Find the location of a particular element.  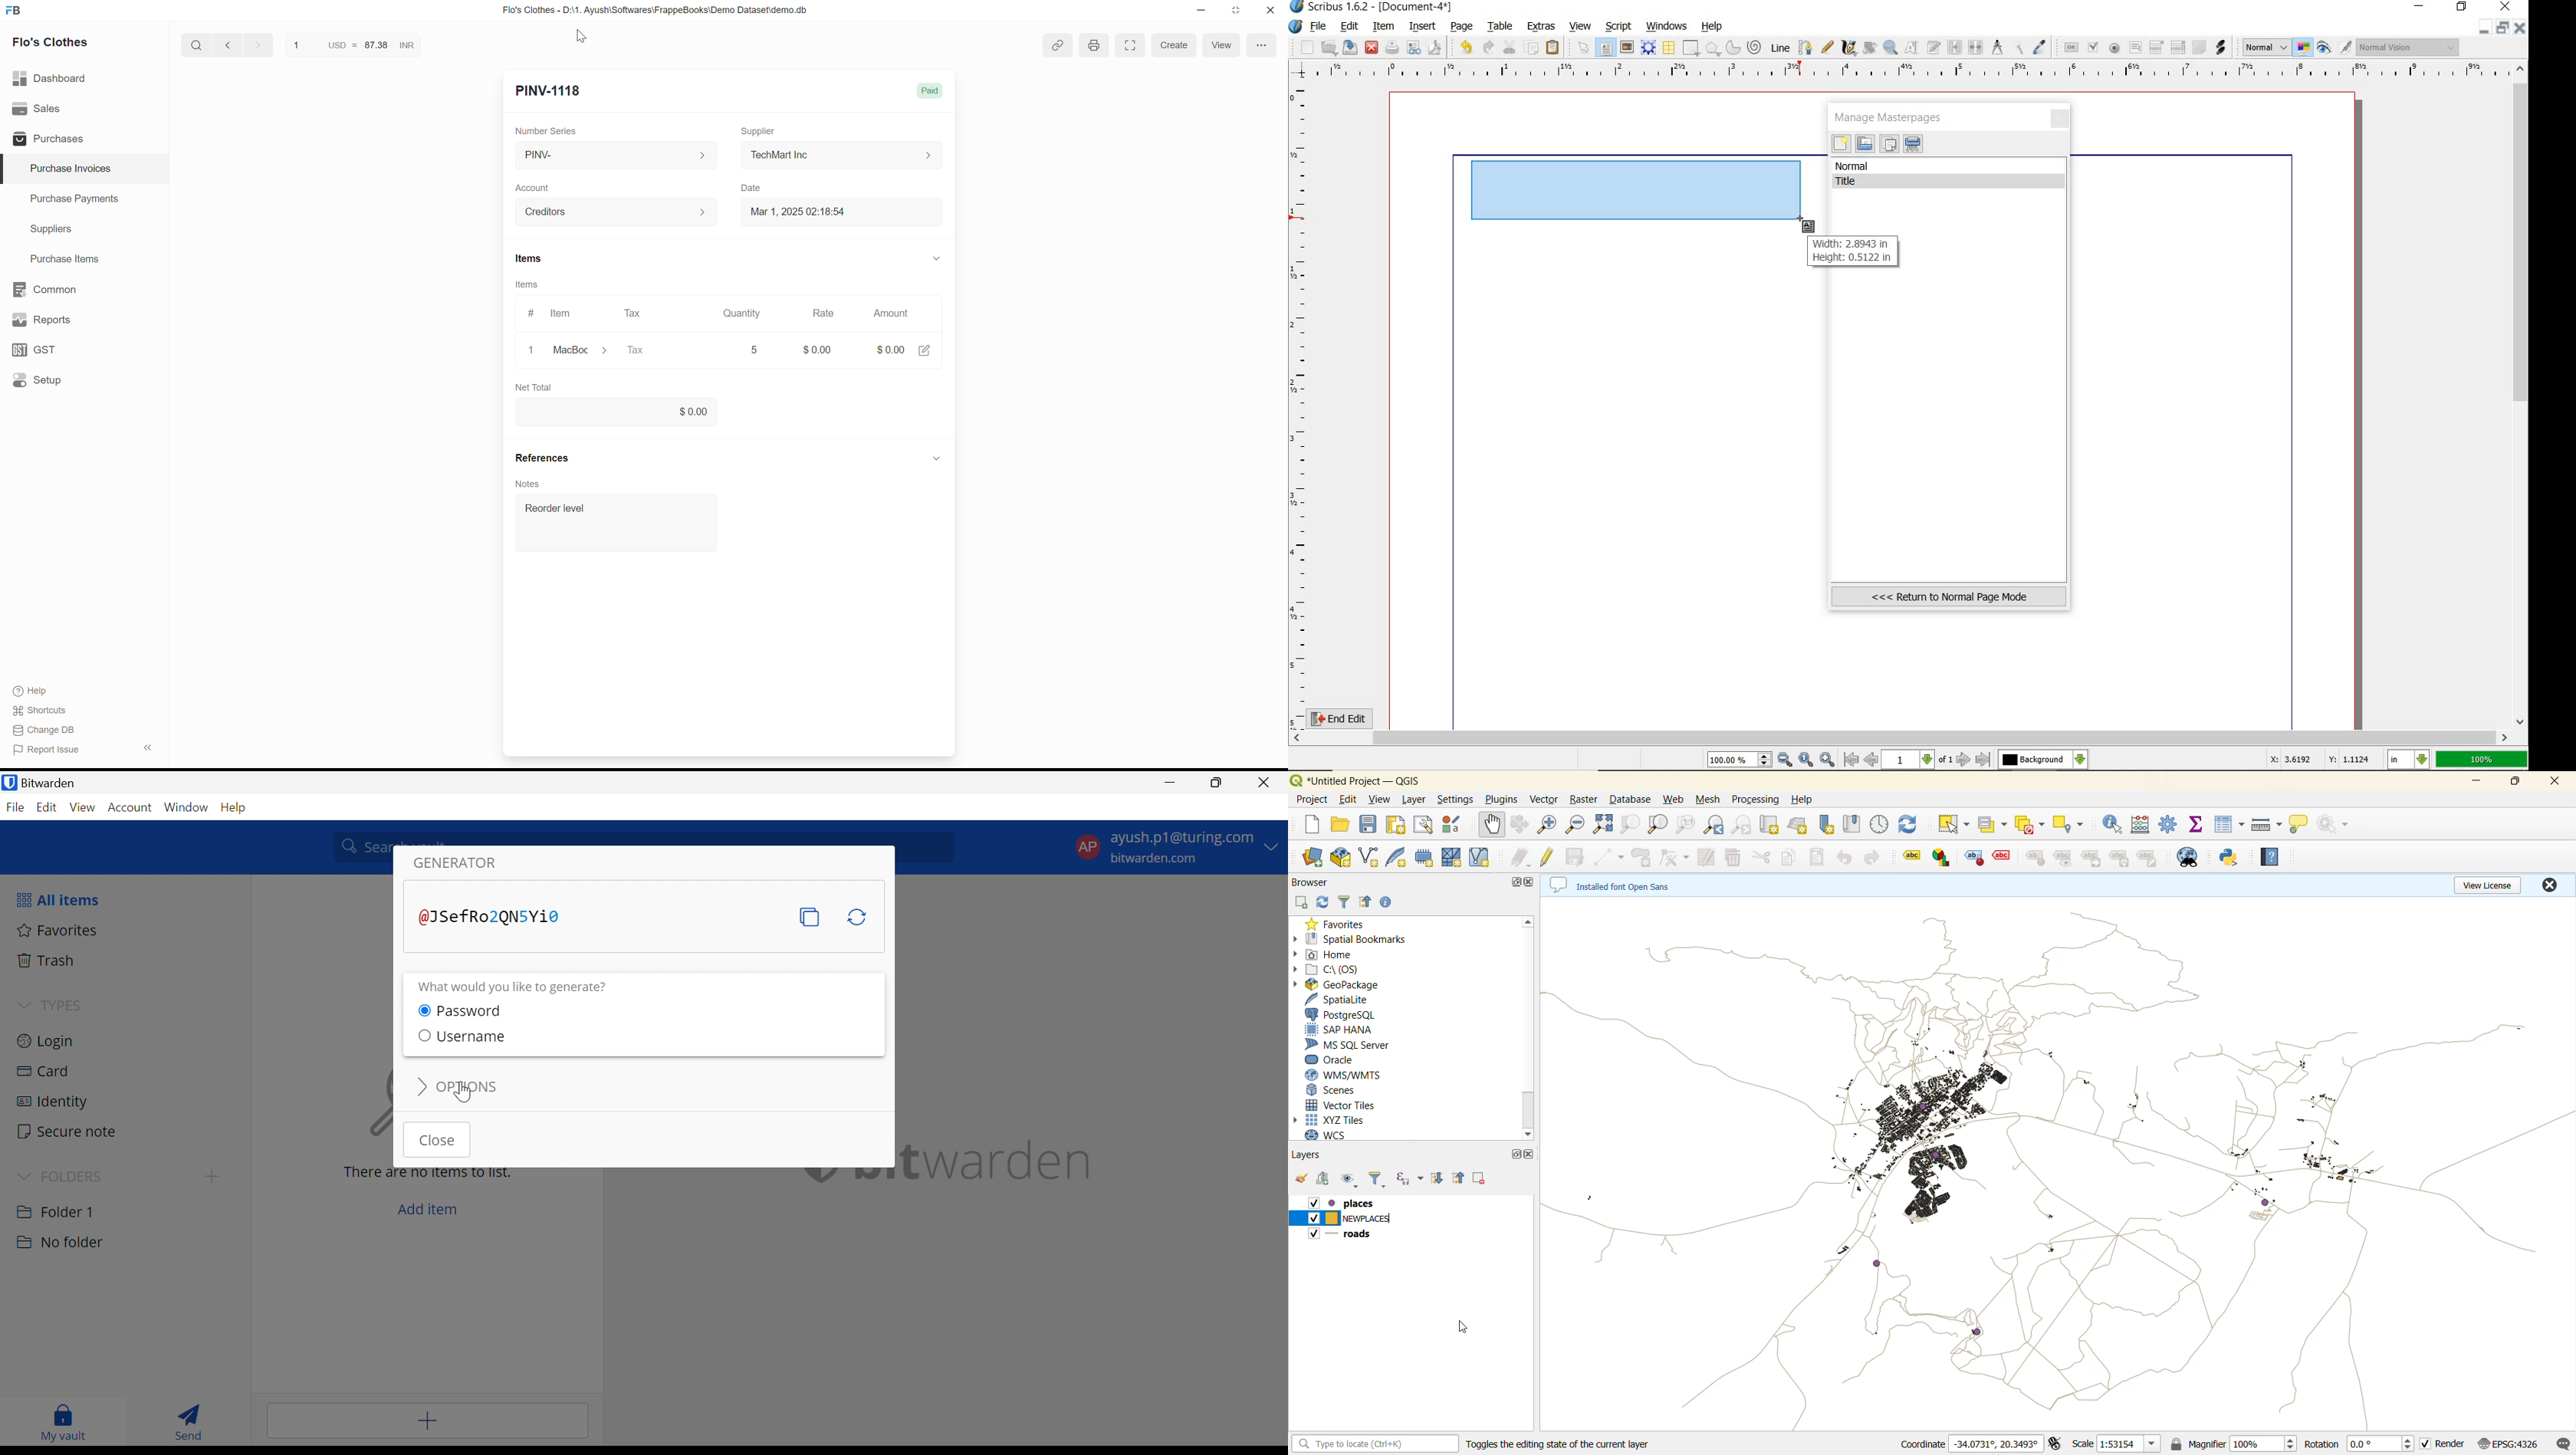

Collapse is located at coordinates (147, 748).